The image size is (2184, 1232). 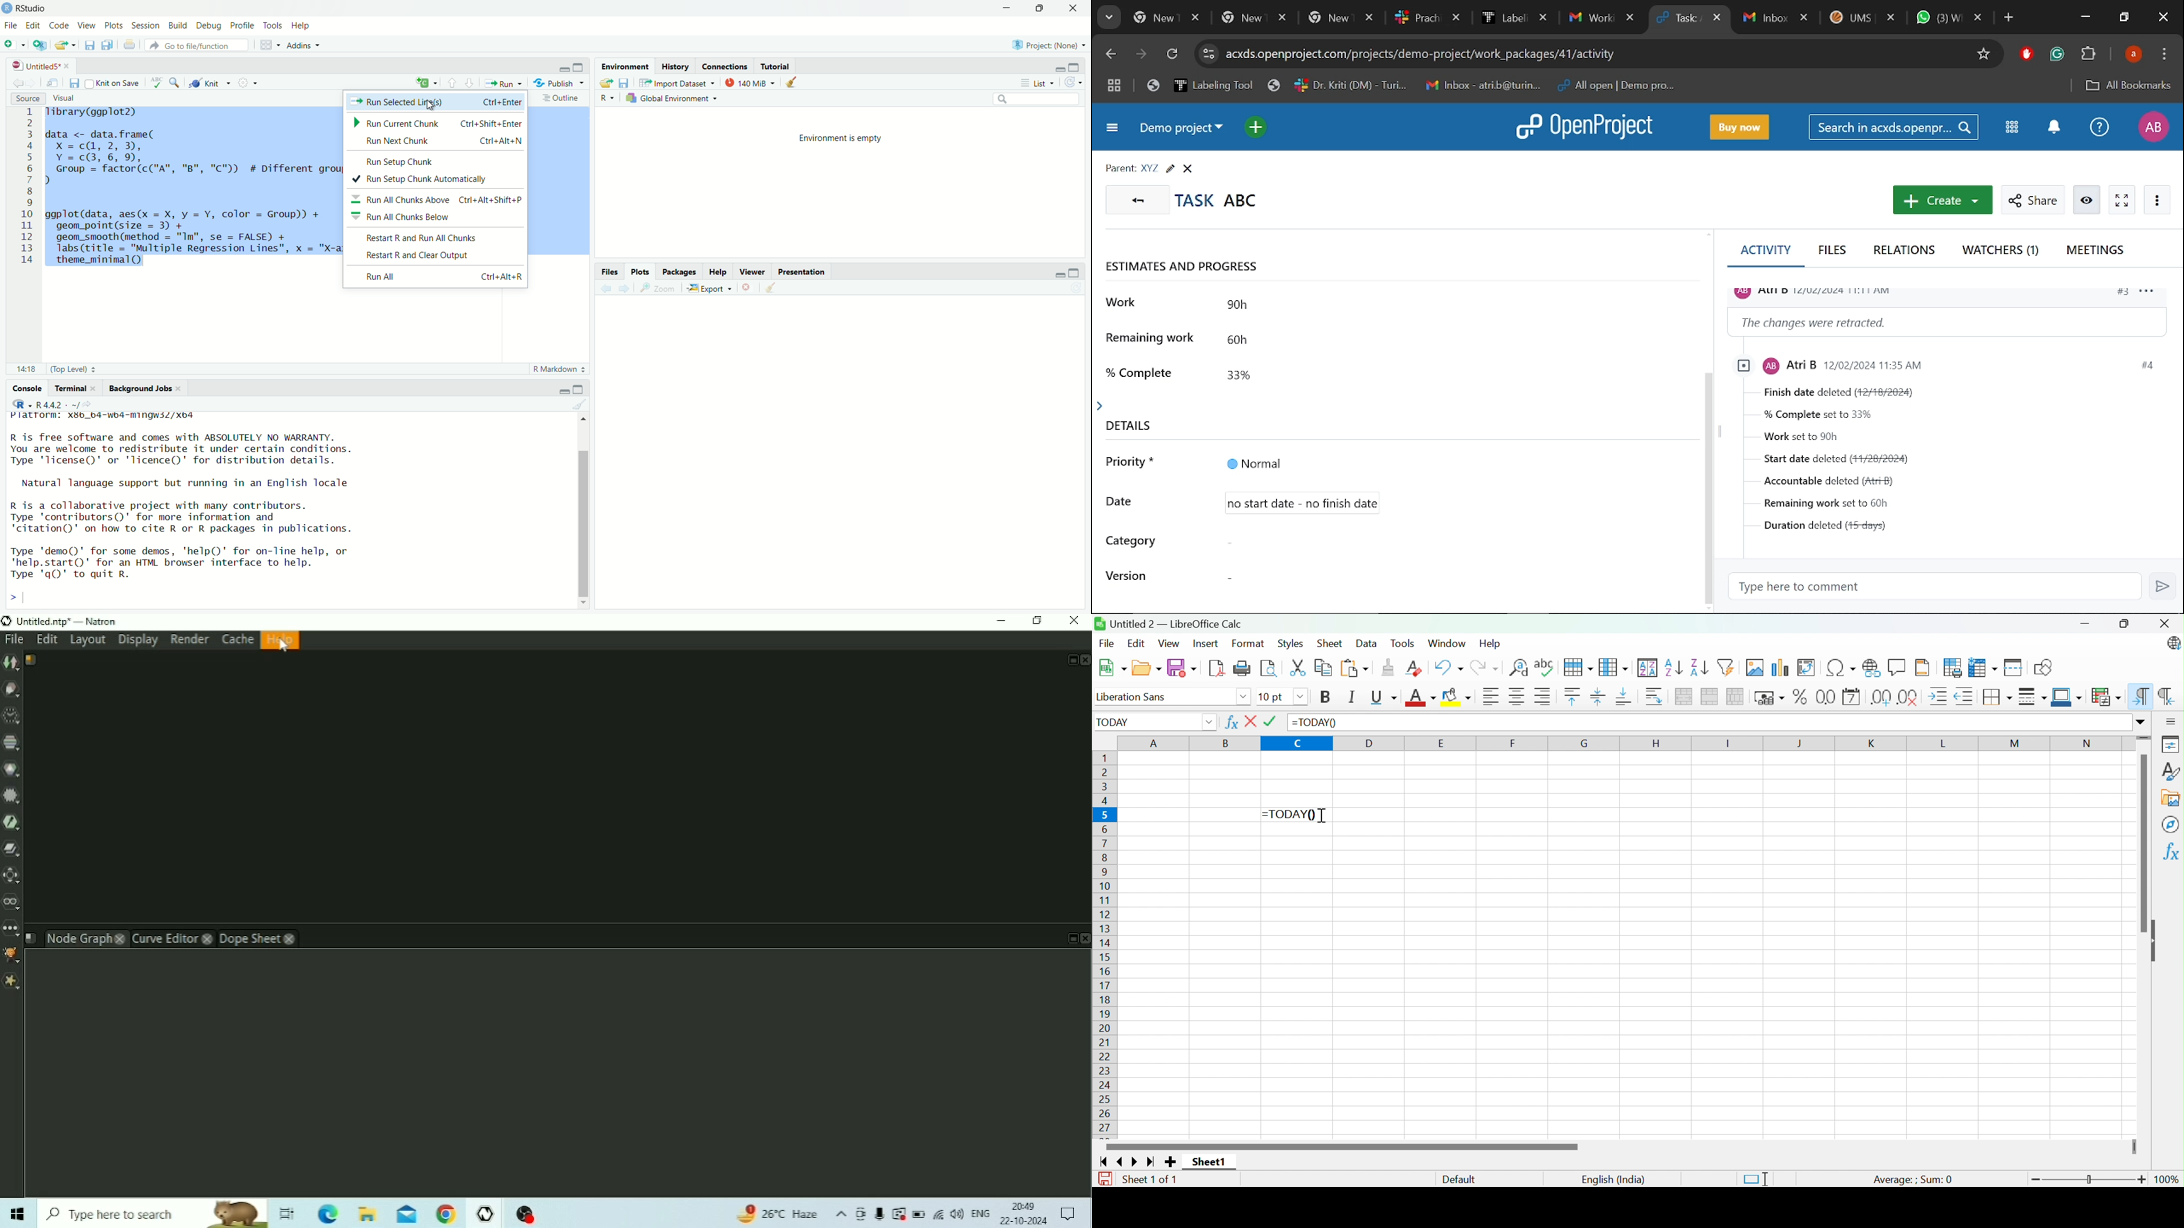 I want to click on upward, so click(x=451, y=82).